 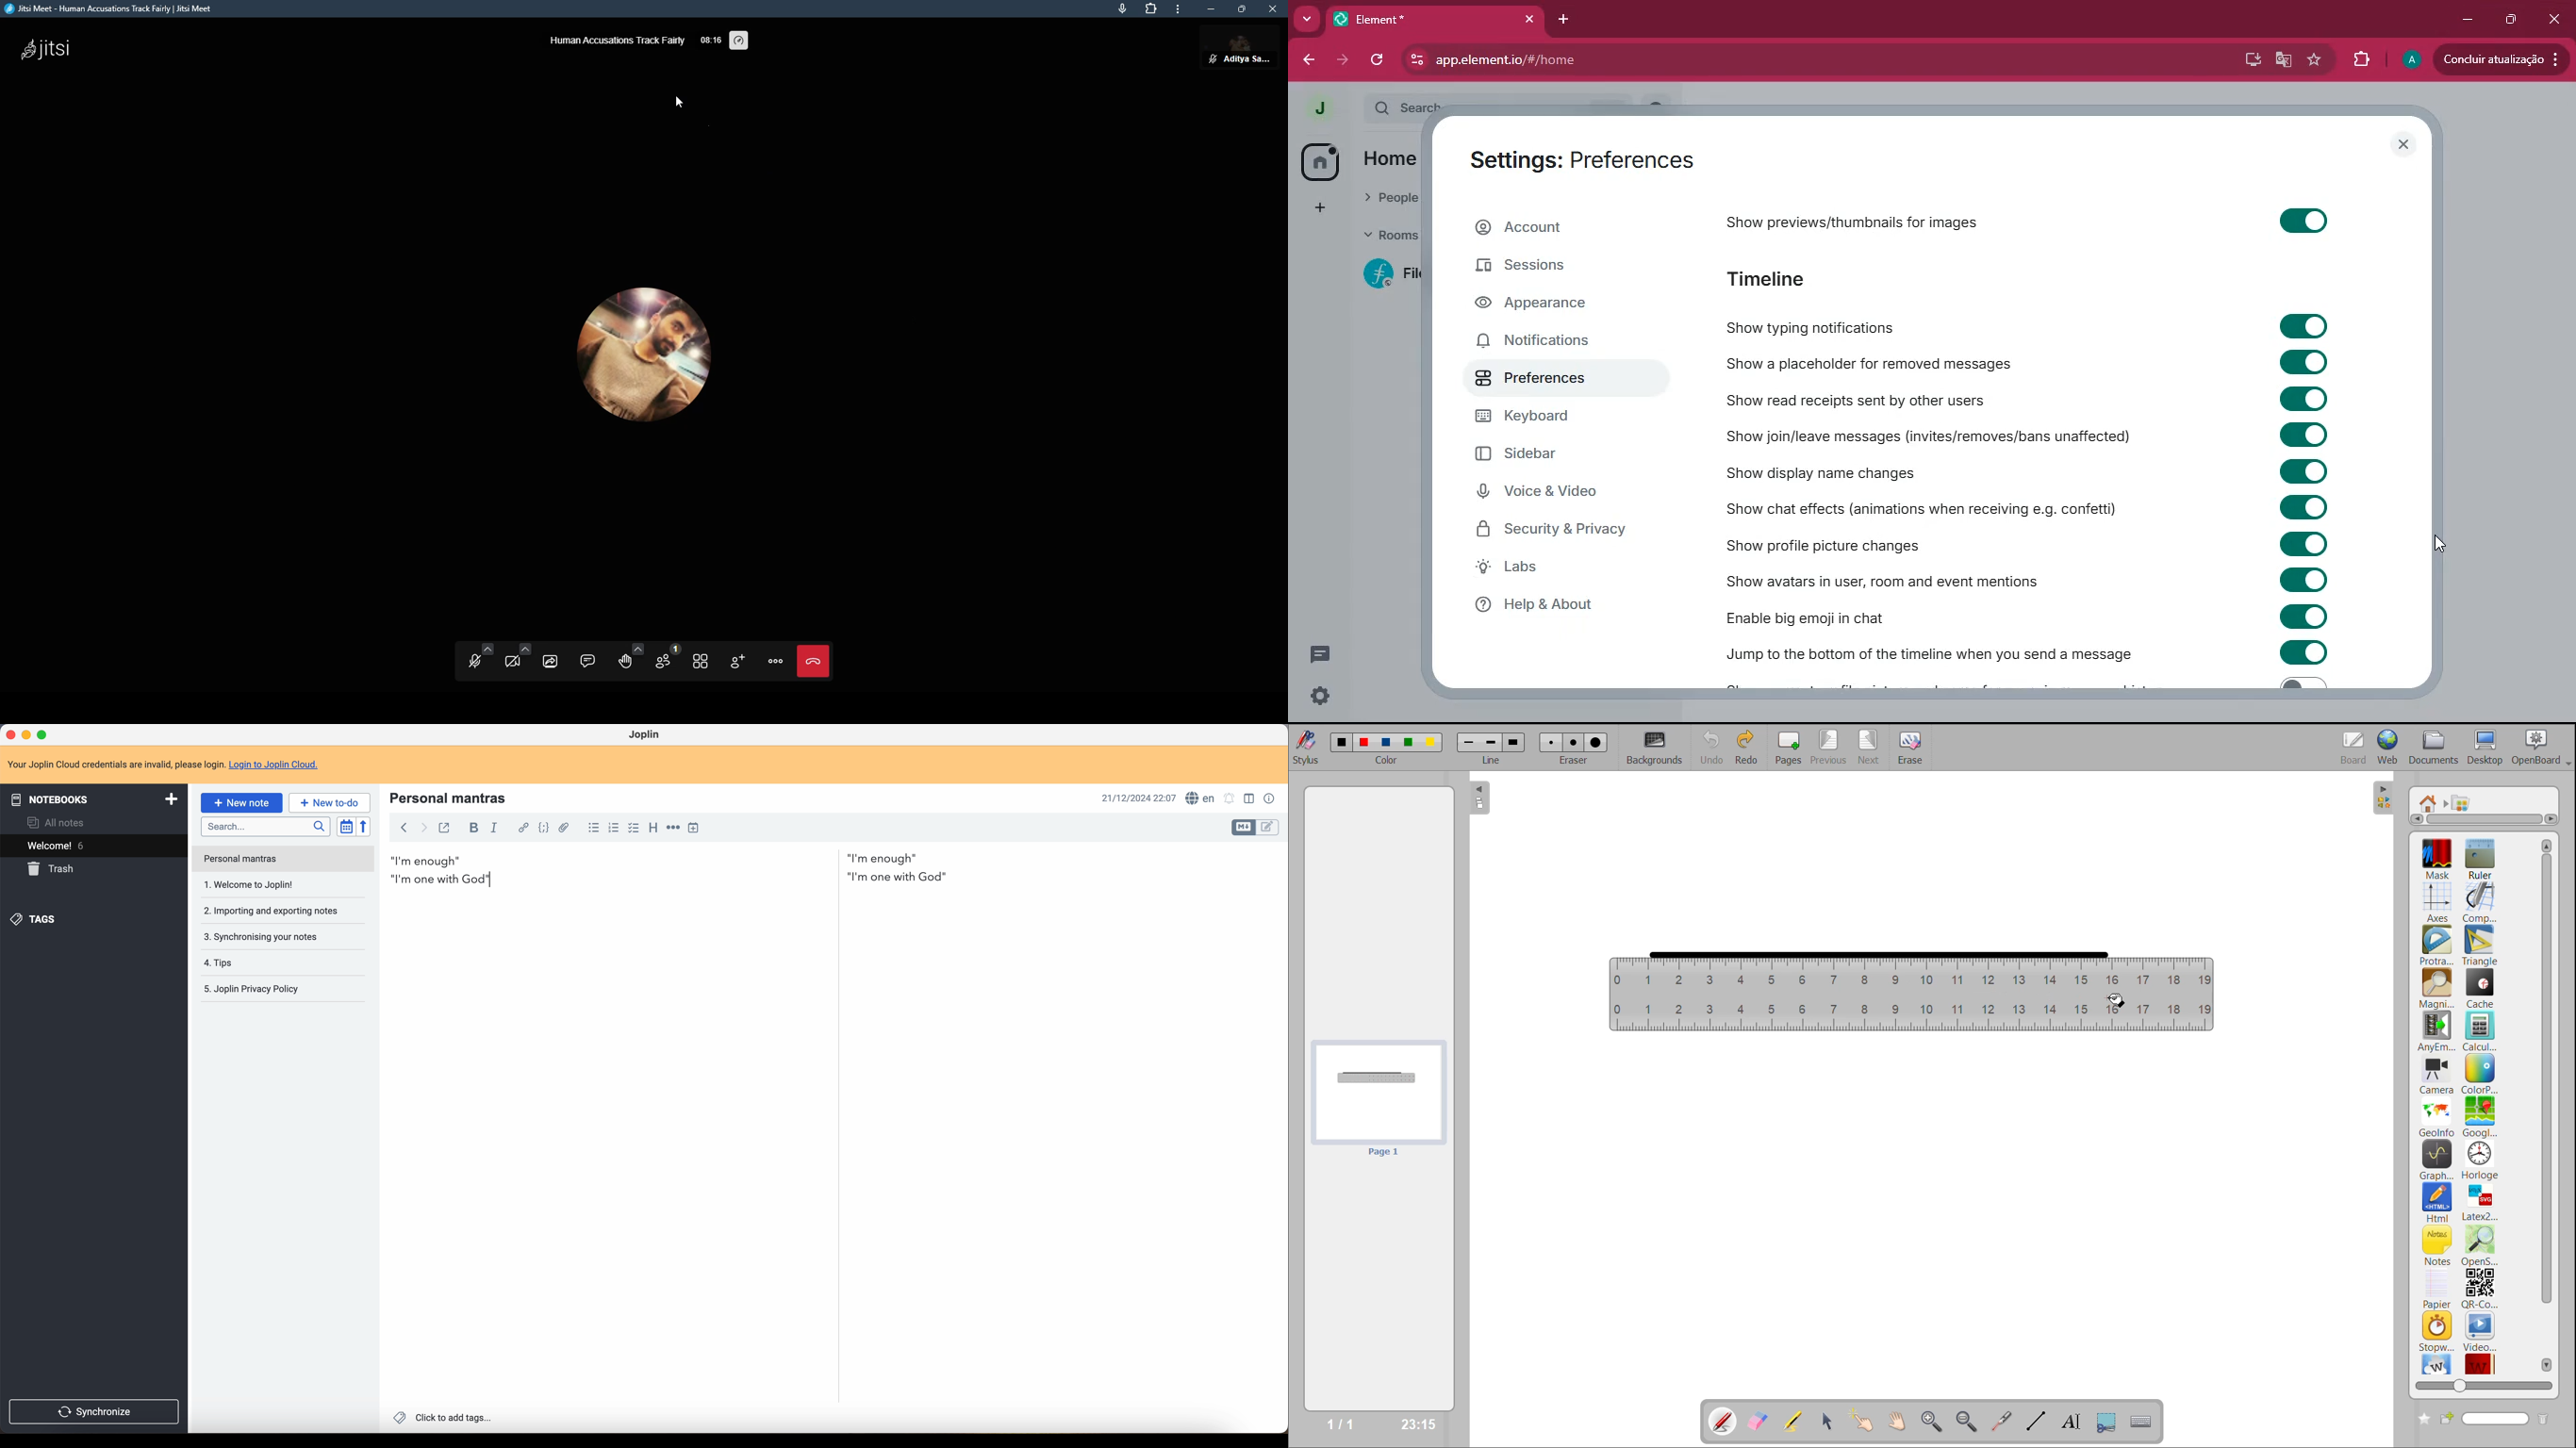 What do you see at coordinates (2486, 747) in the screenshot?
I see `desktop` at bounding box center [2486, 747].